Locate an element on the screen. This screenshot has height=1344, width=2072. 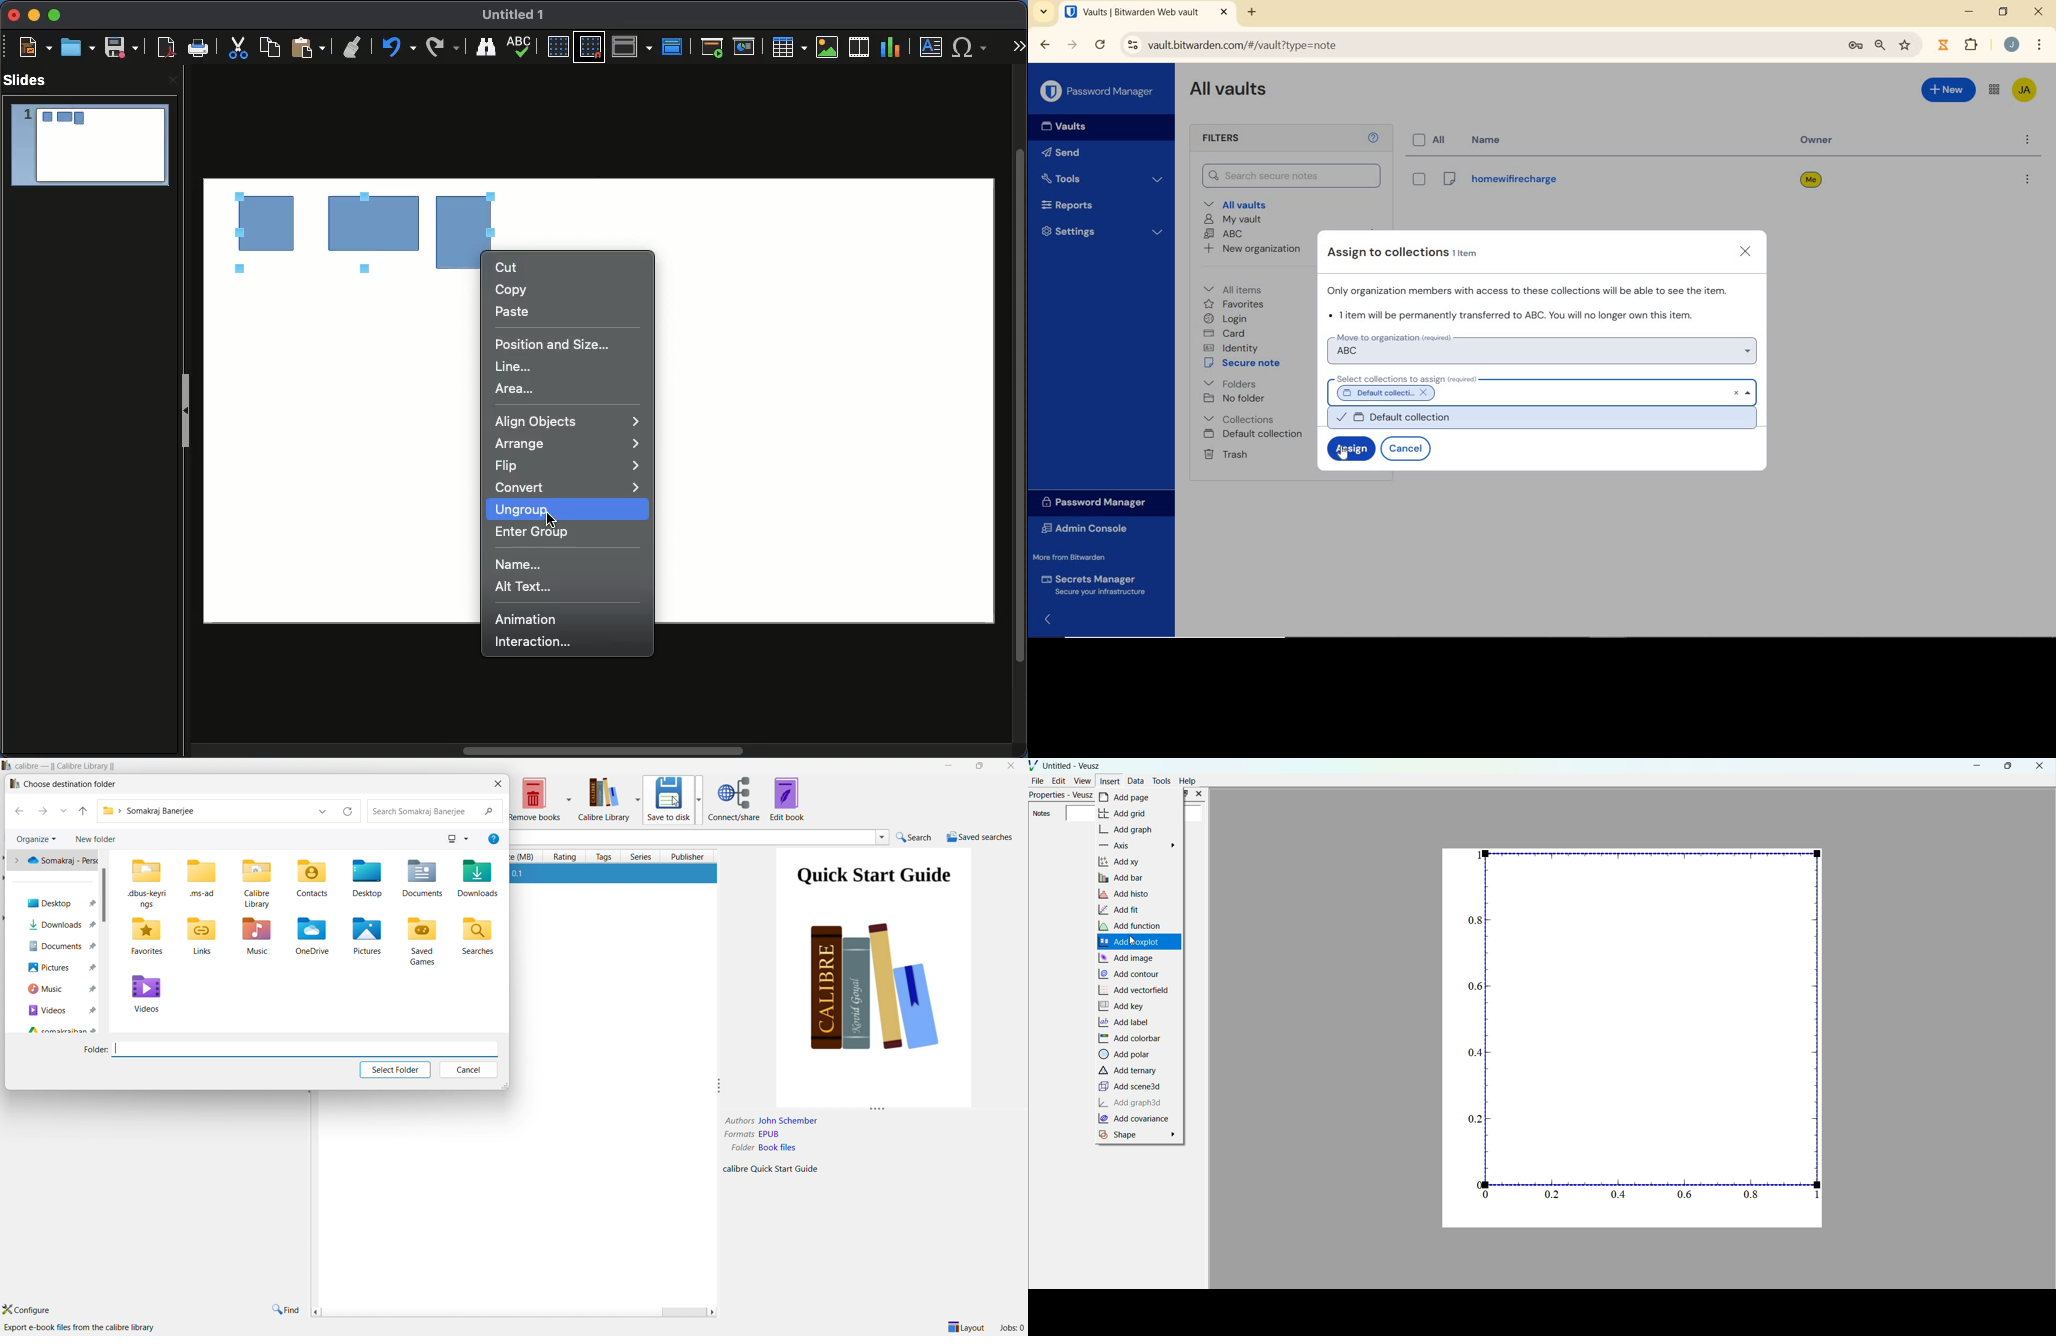
OneDrive is located at coordinates (314, 938).